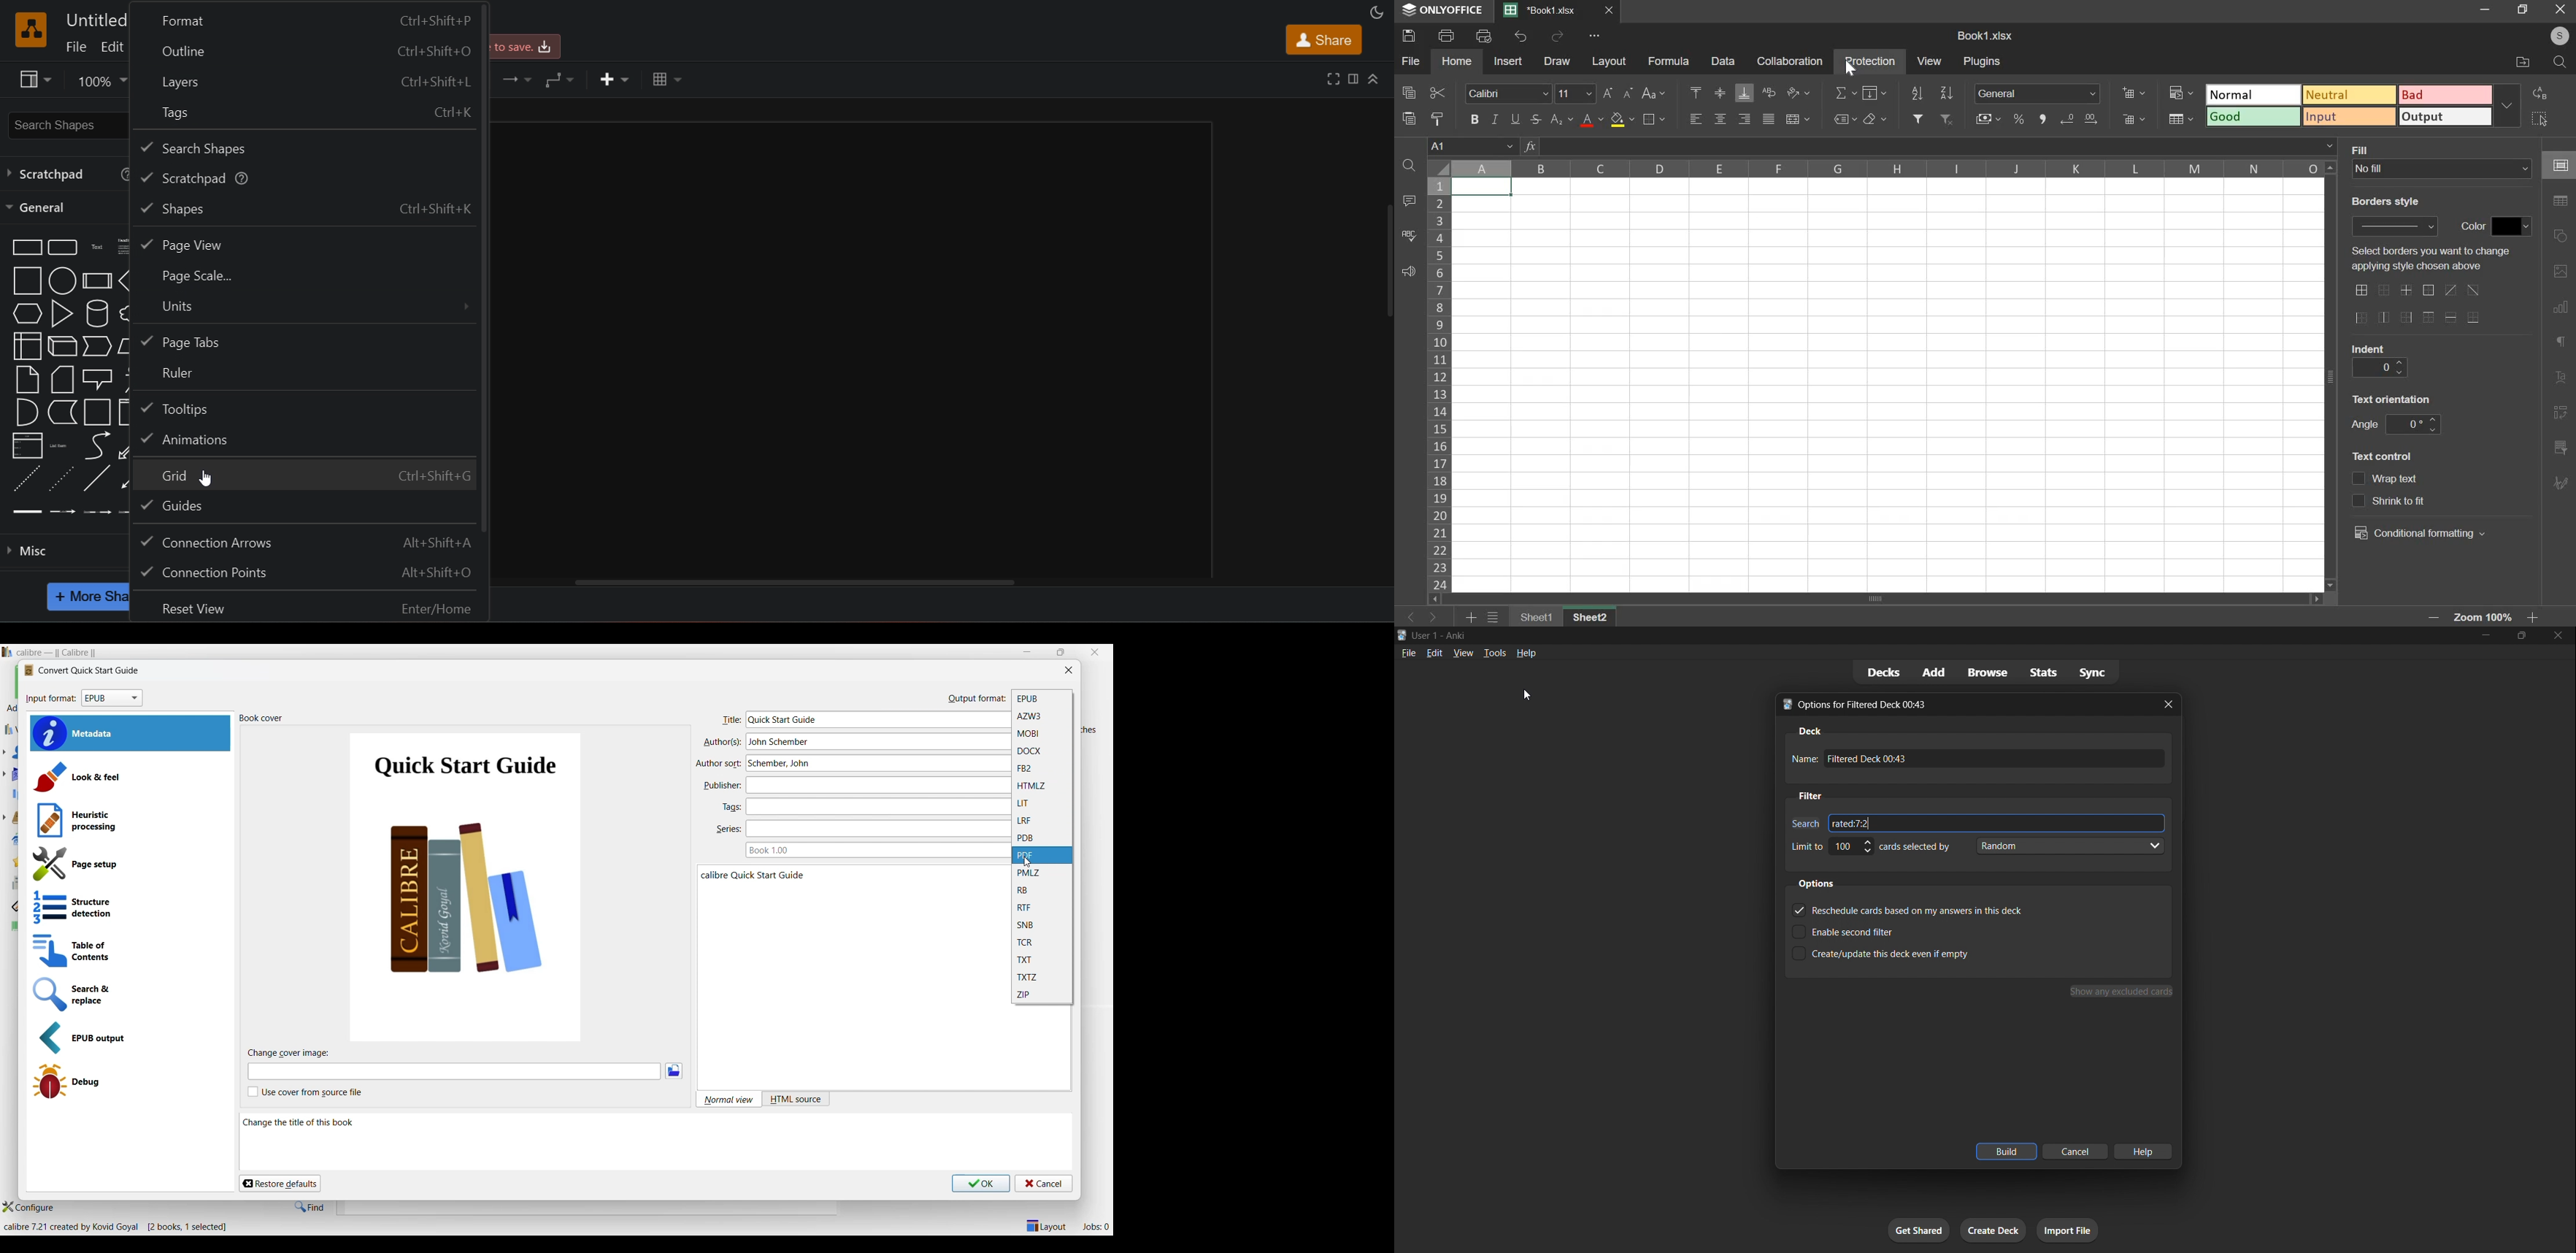 This screenshot has height=1260, width=2576. What do you see at coordinates (1408, 117) in the screenshot?
I see `paste` at bounding box center [1408, 117].